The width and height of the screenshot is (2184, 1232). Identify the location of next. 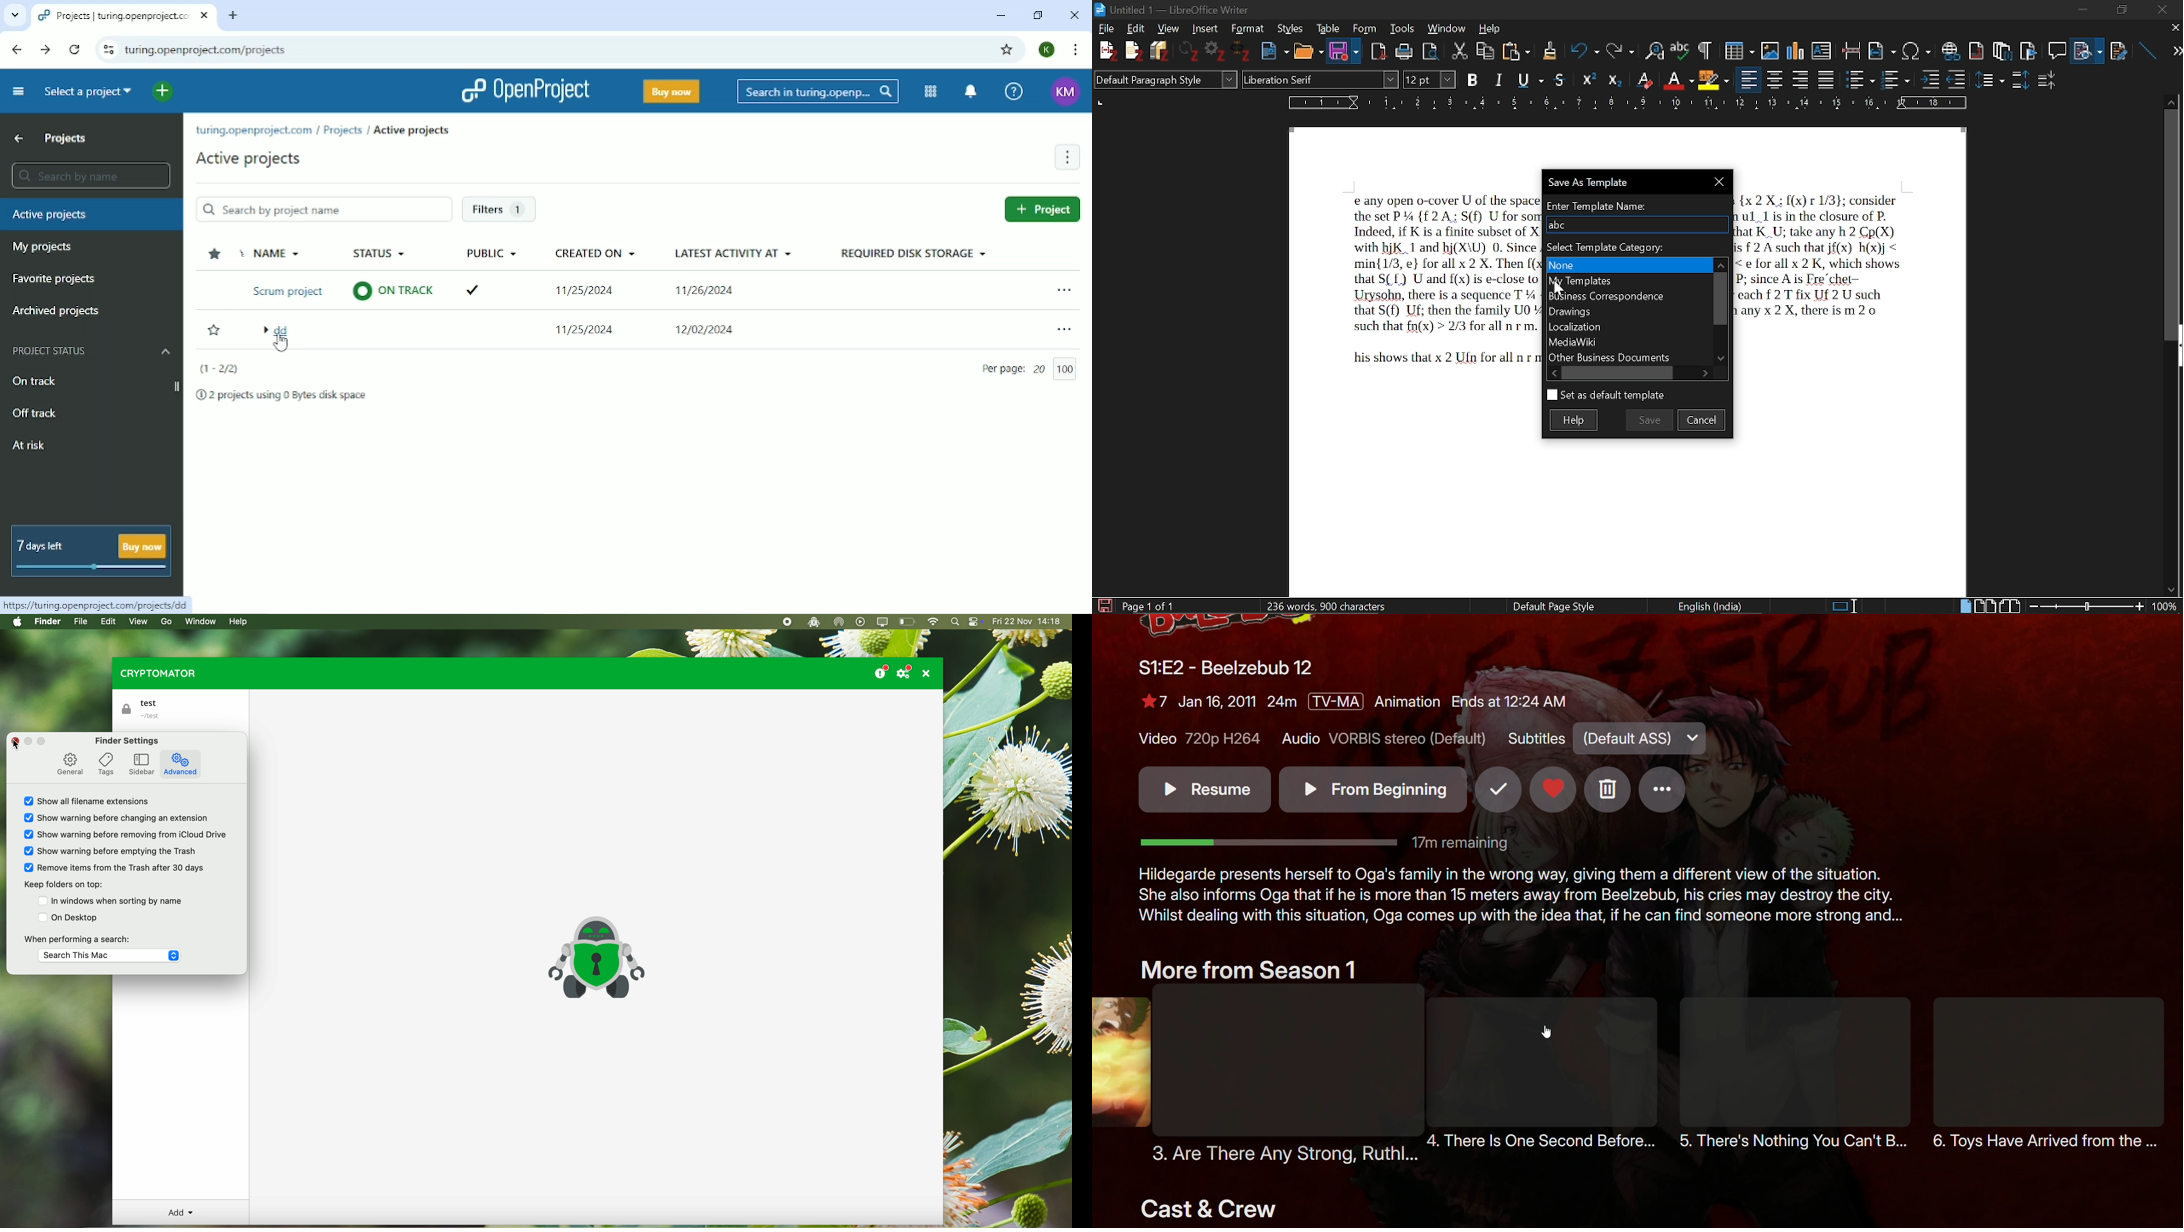
(2172, 51).